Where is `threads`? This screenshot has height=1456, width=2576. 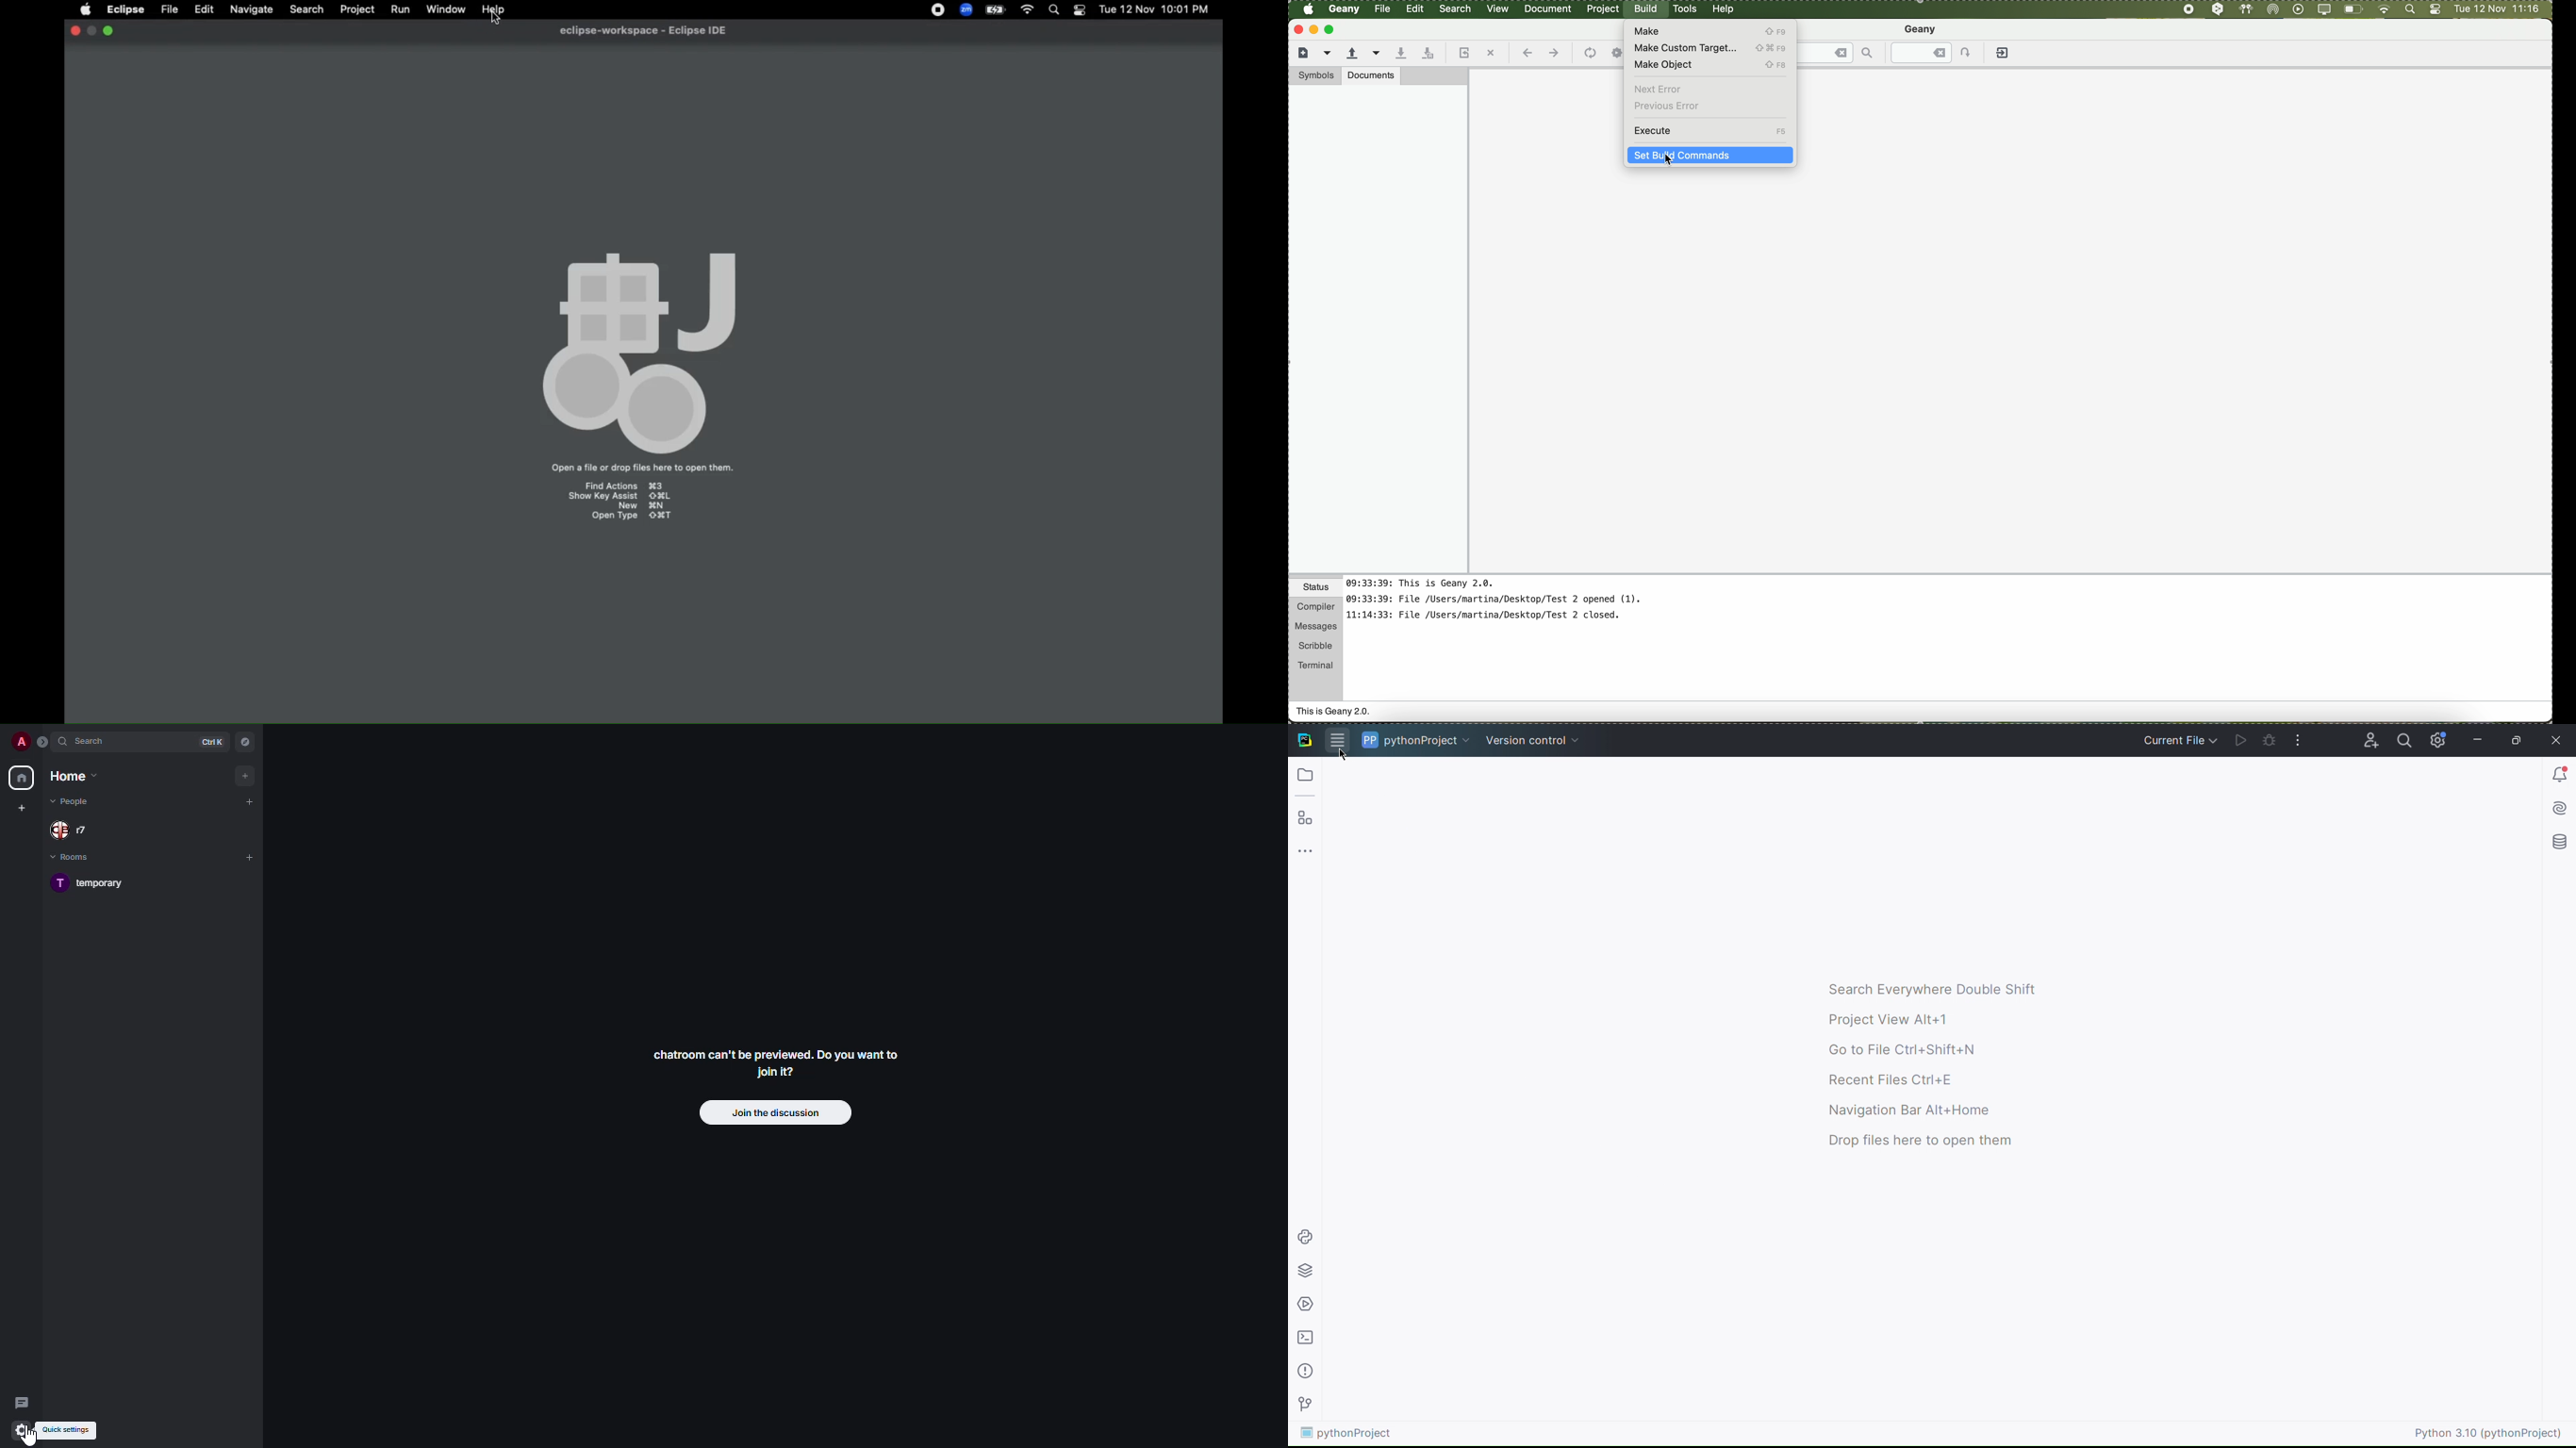
threads is located at coordinates (23, 1403).